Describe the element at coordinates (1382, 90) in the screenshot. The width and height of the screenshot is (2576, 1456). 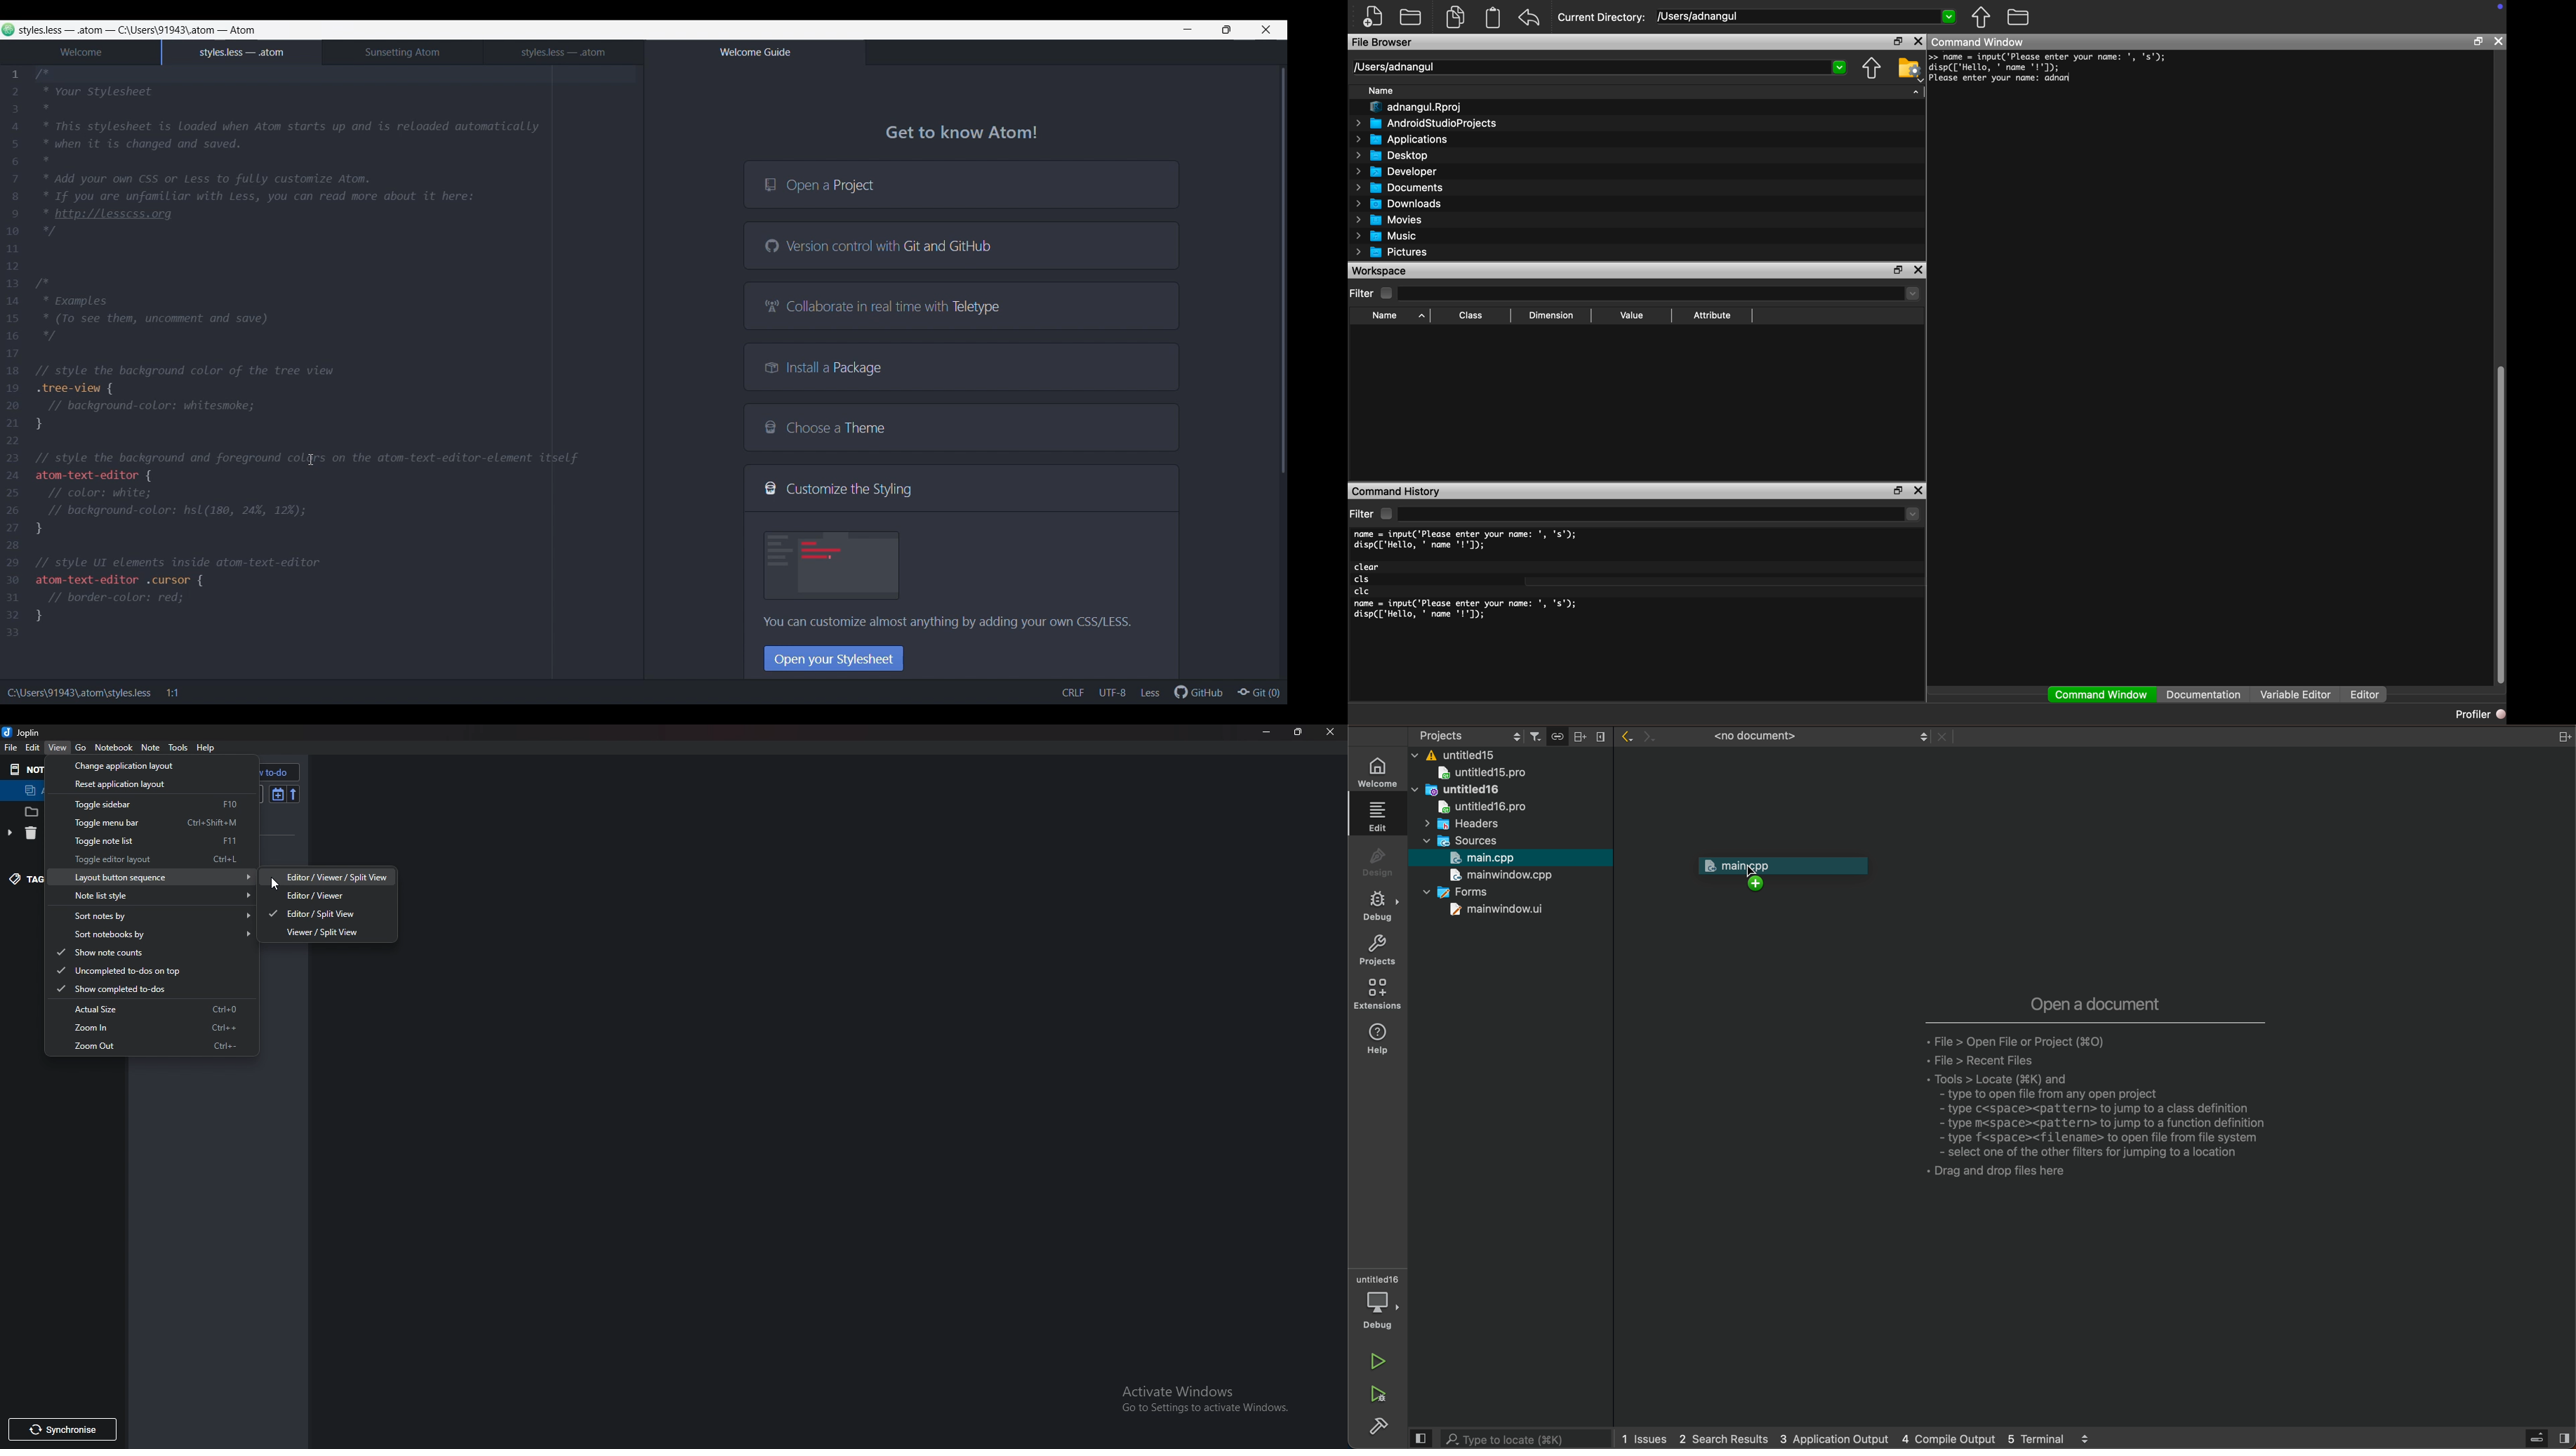
I see `Name` at that location.